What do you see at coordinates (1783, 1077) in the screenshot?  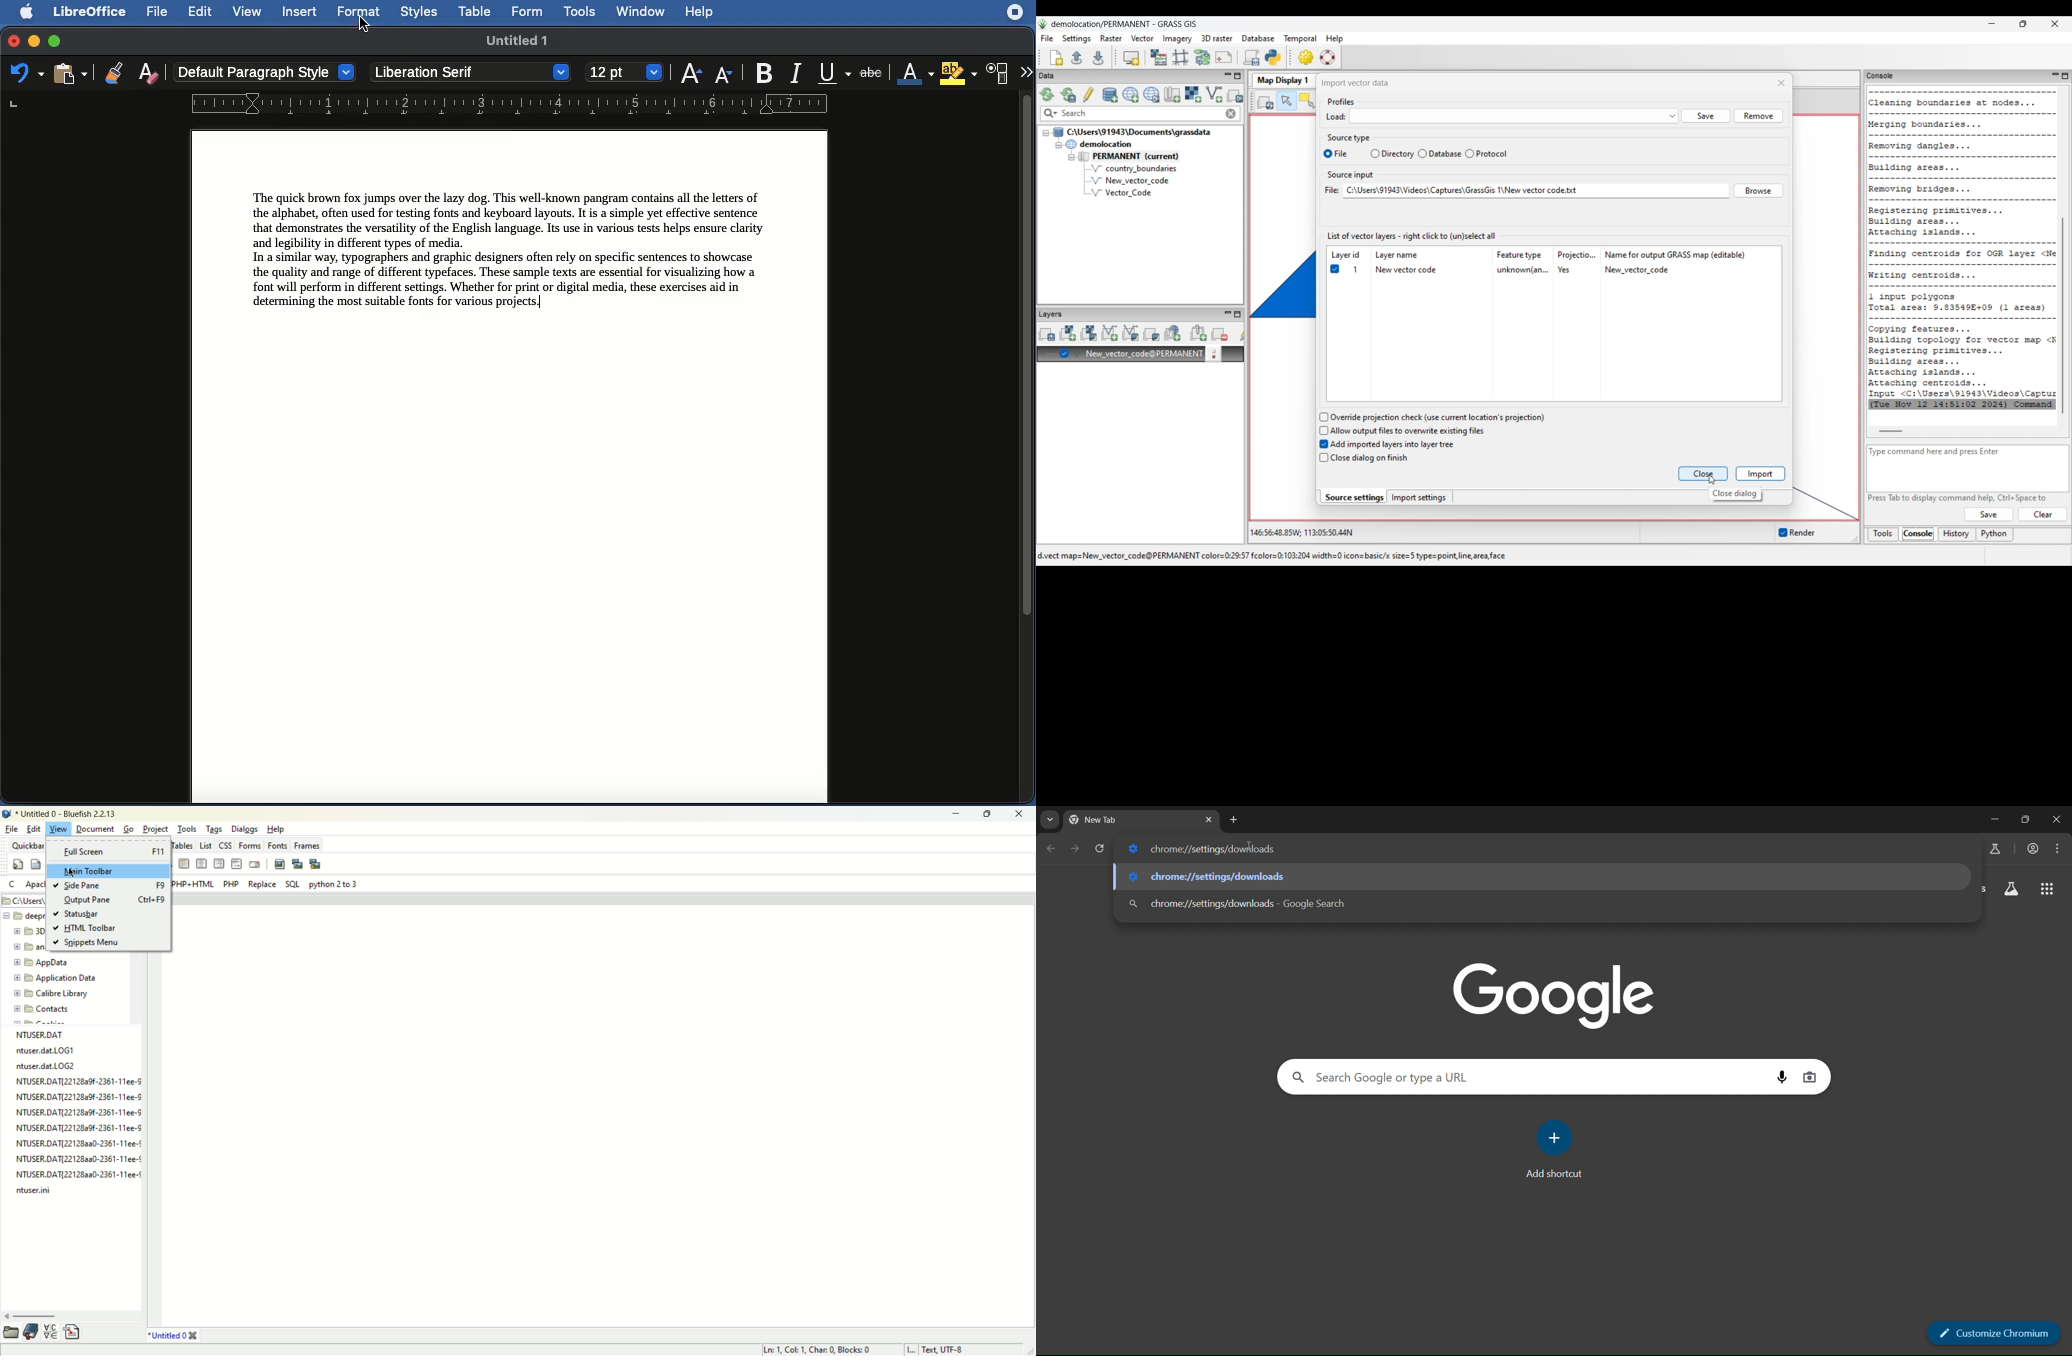 I see `voice search` at bounding box center [1783, 1077].